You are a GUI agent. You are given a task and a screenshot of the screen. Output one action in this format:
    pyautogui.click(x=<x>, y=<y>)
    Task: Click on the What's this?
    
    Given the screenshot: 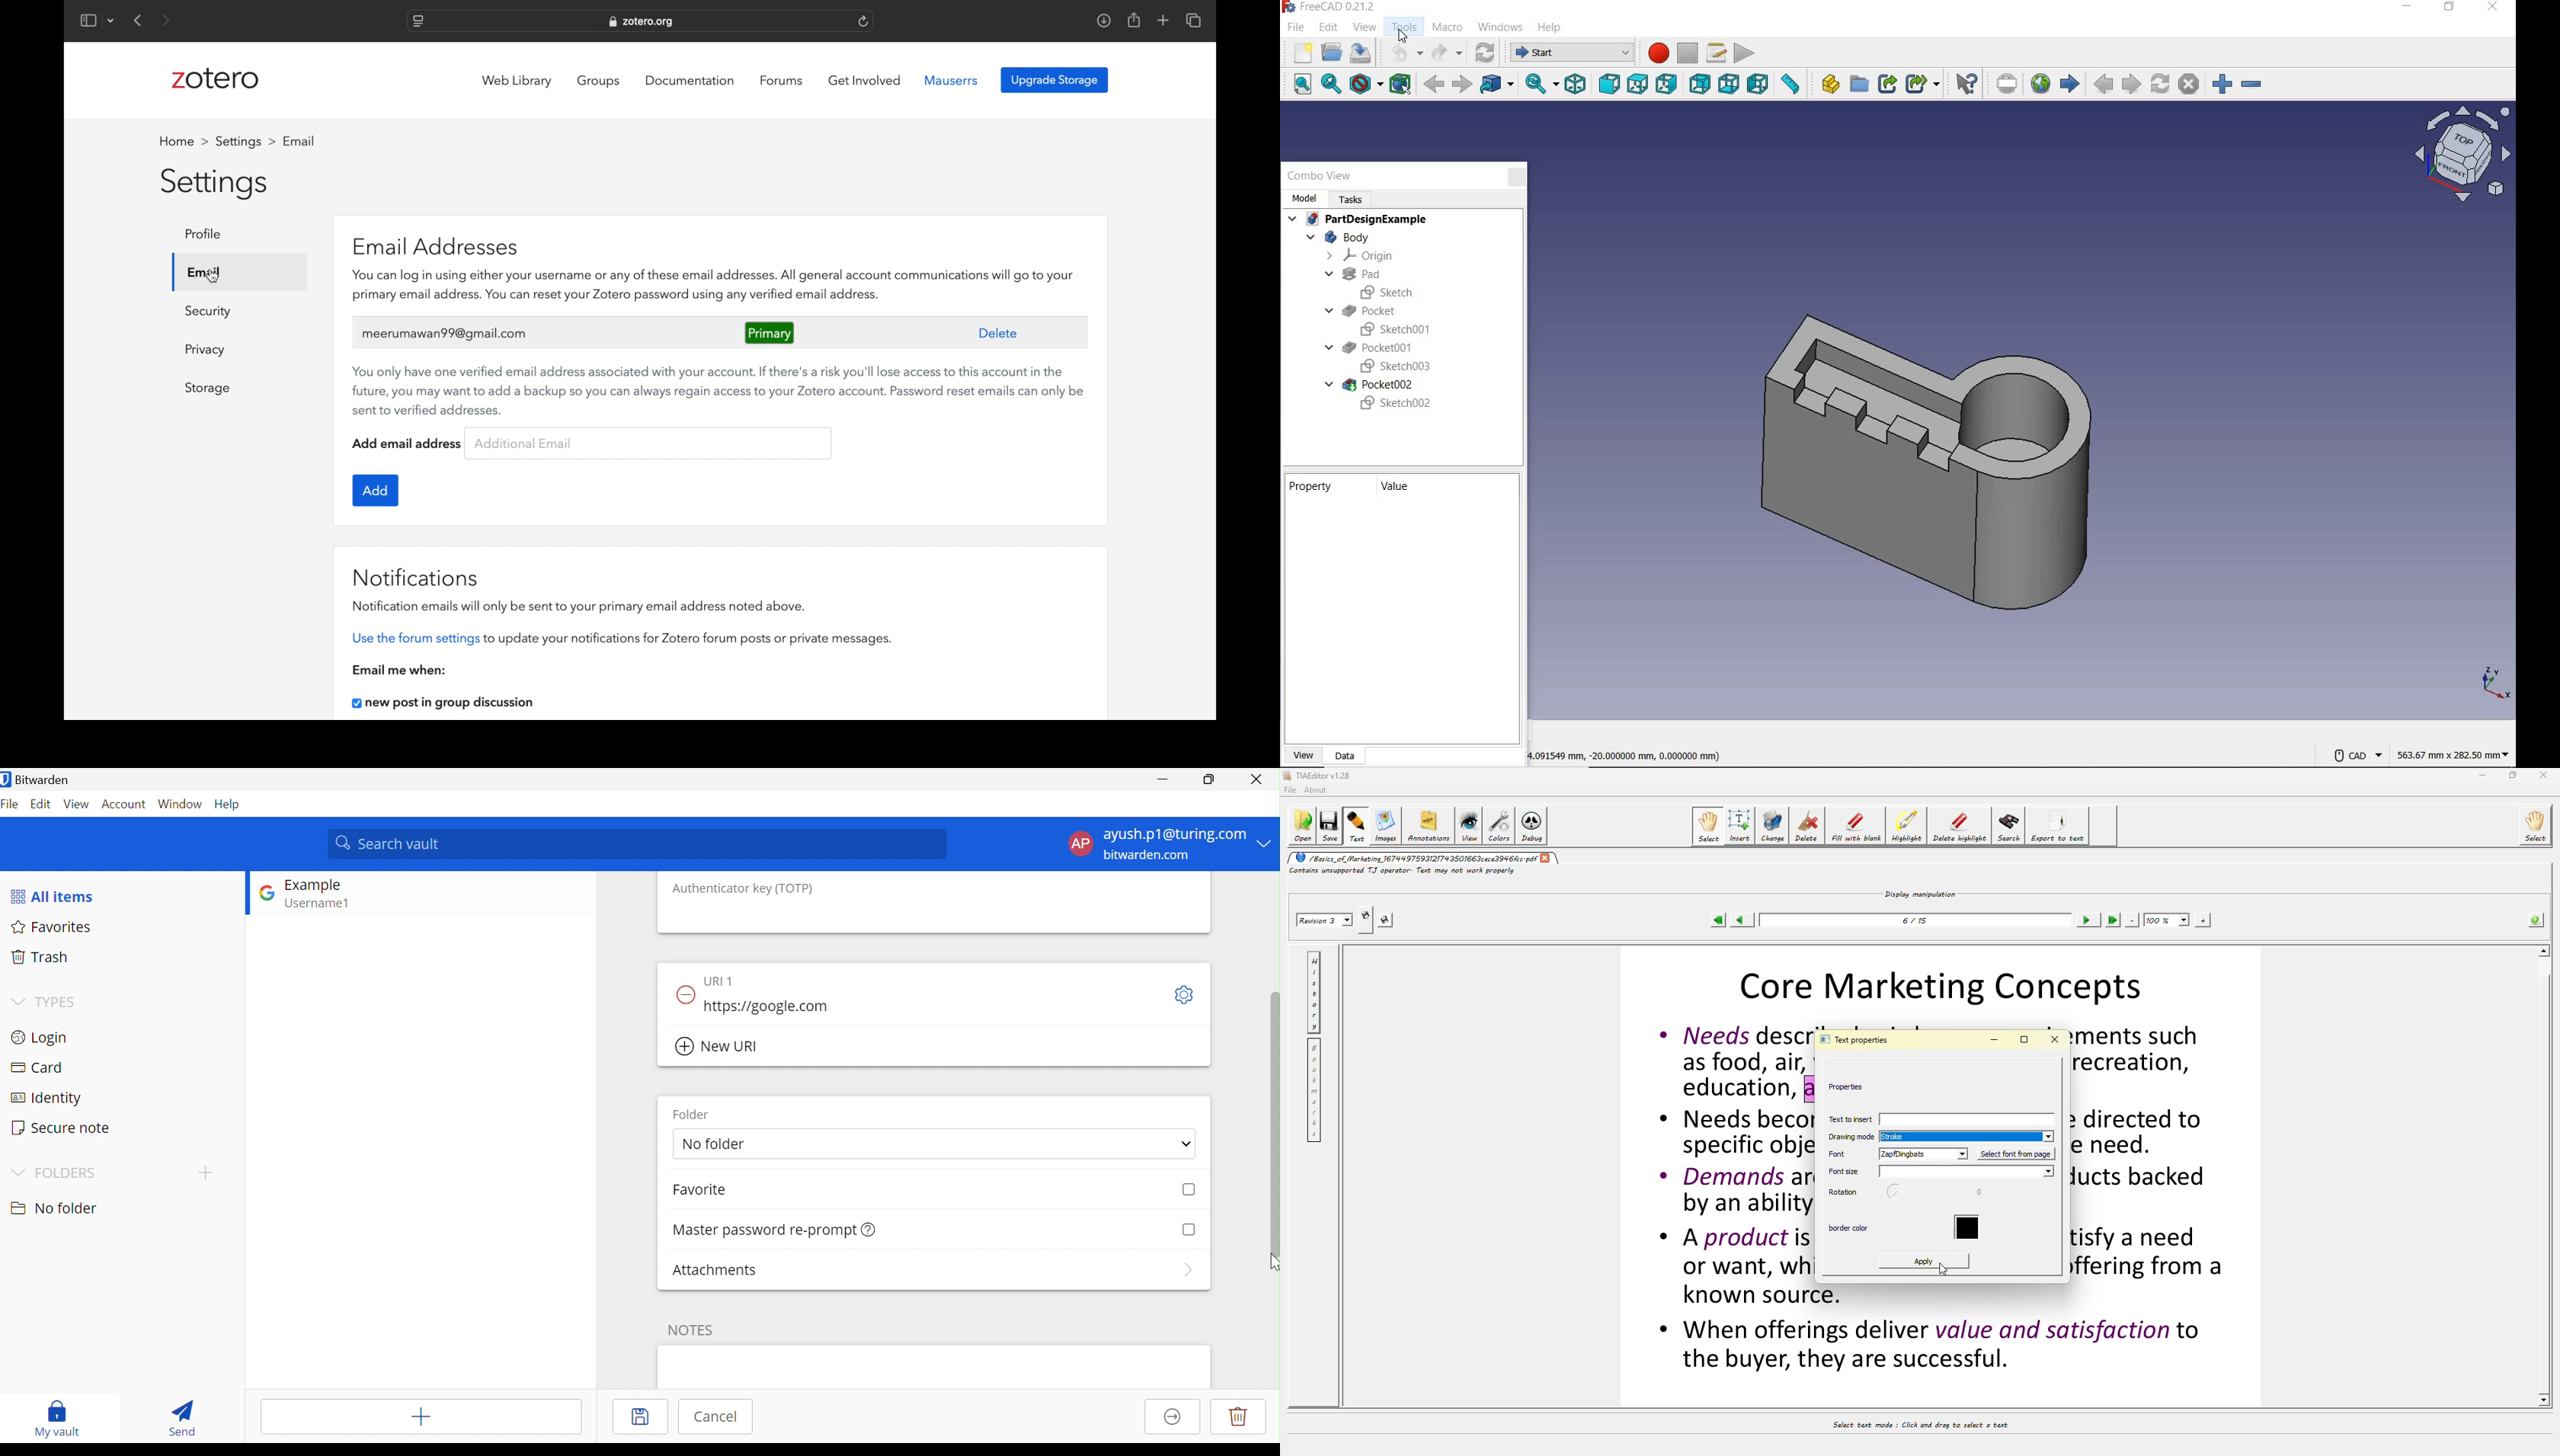 What is the action you would take?
    pyautogui.click(x=1966, y=82)
    